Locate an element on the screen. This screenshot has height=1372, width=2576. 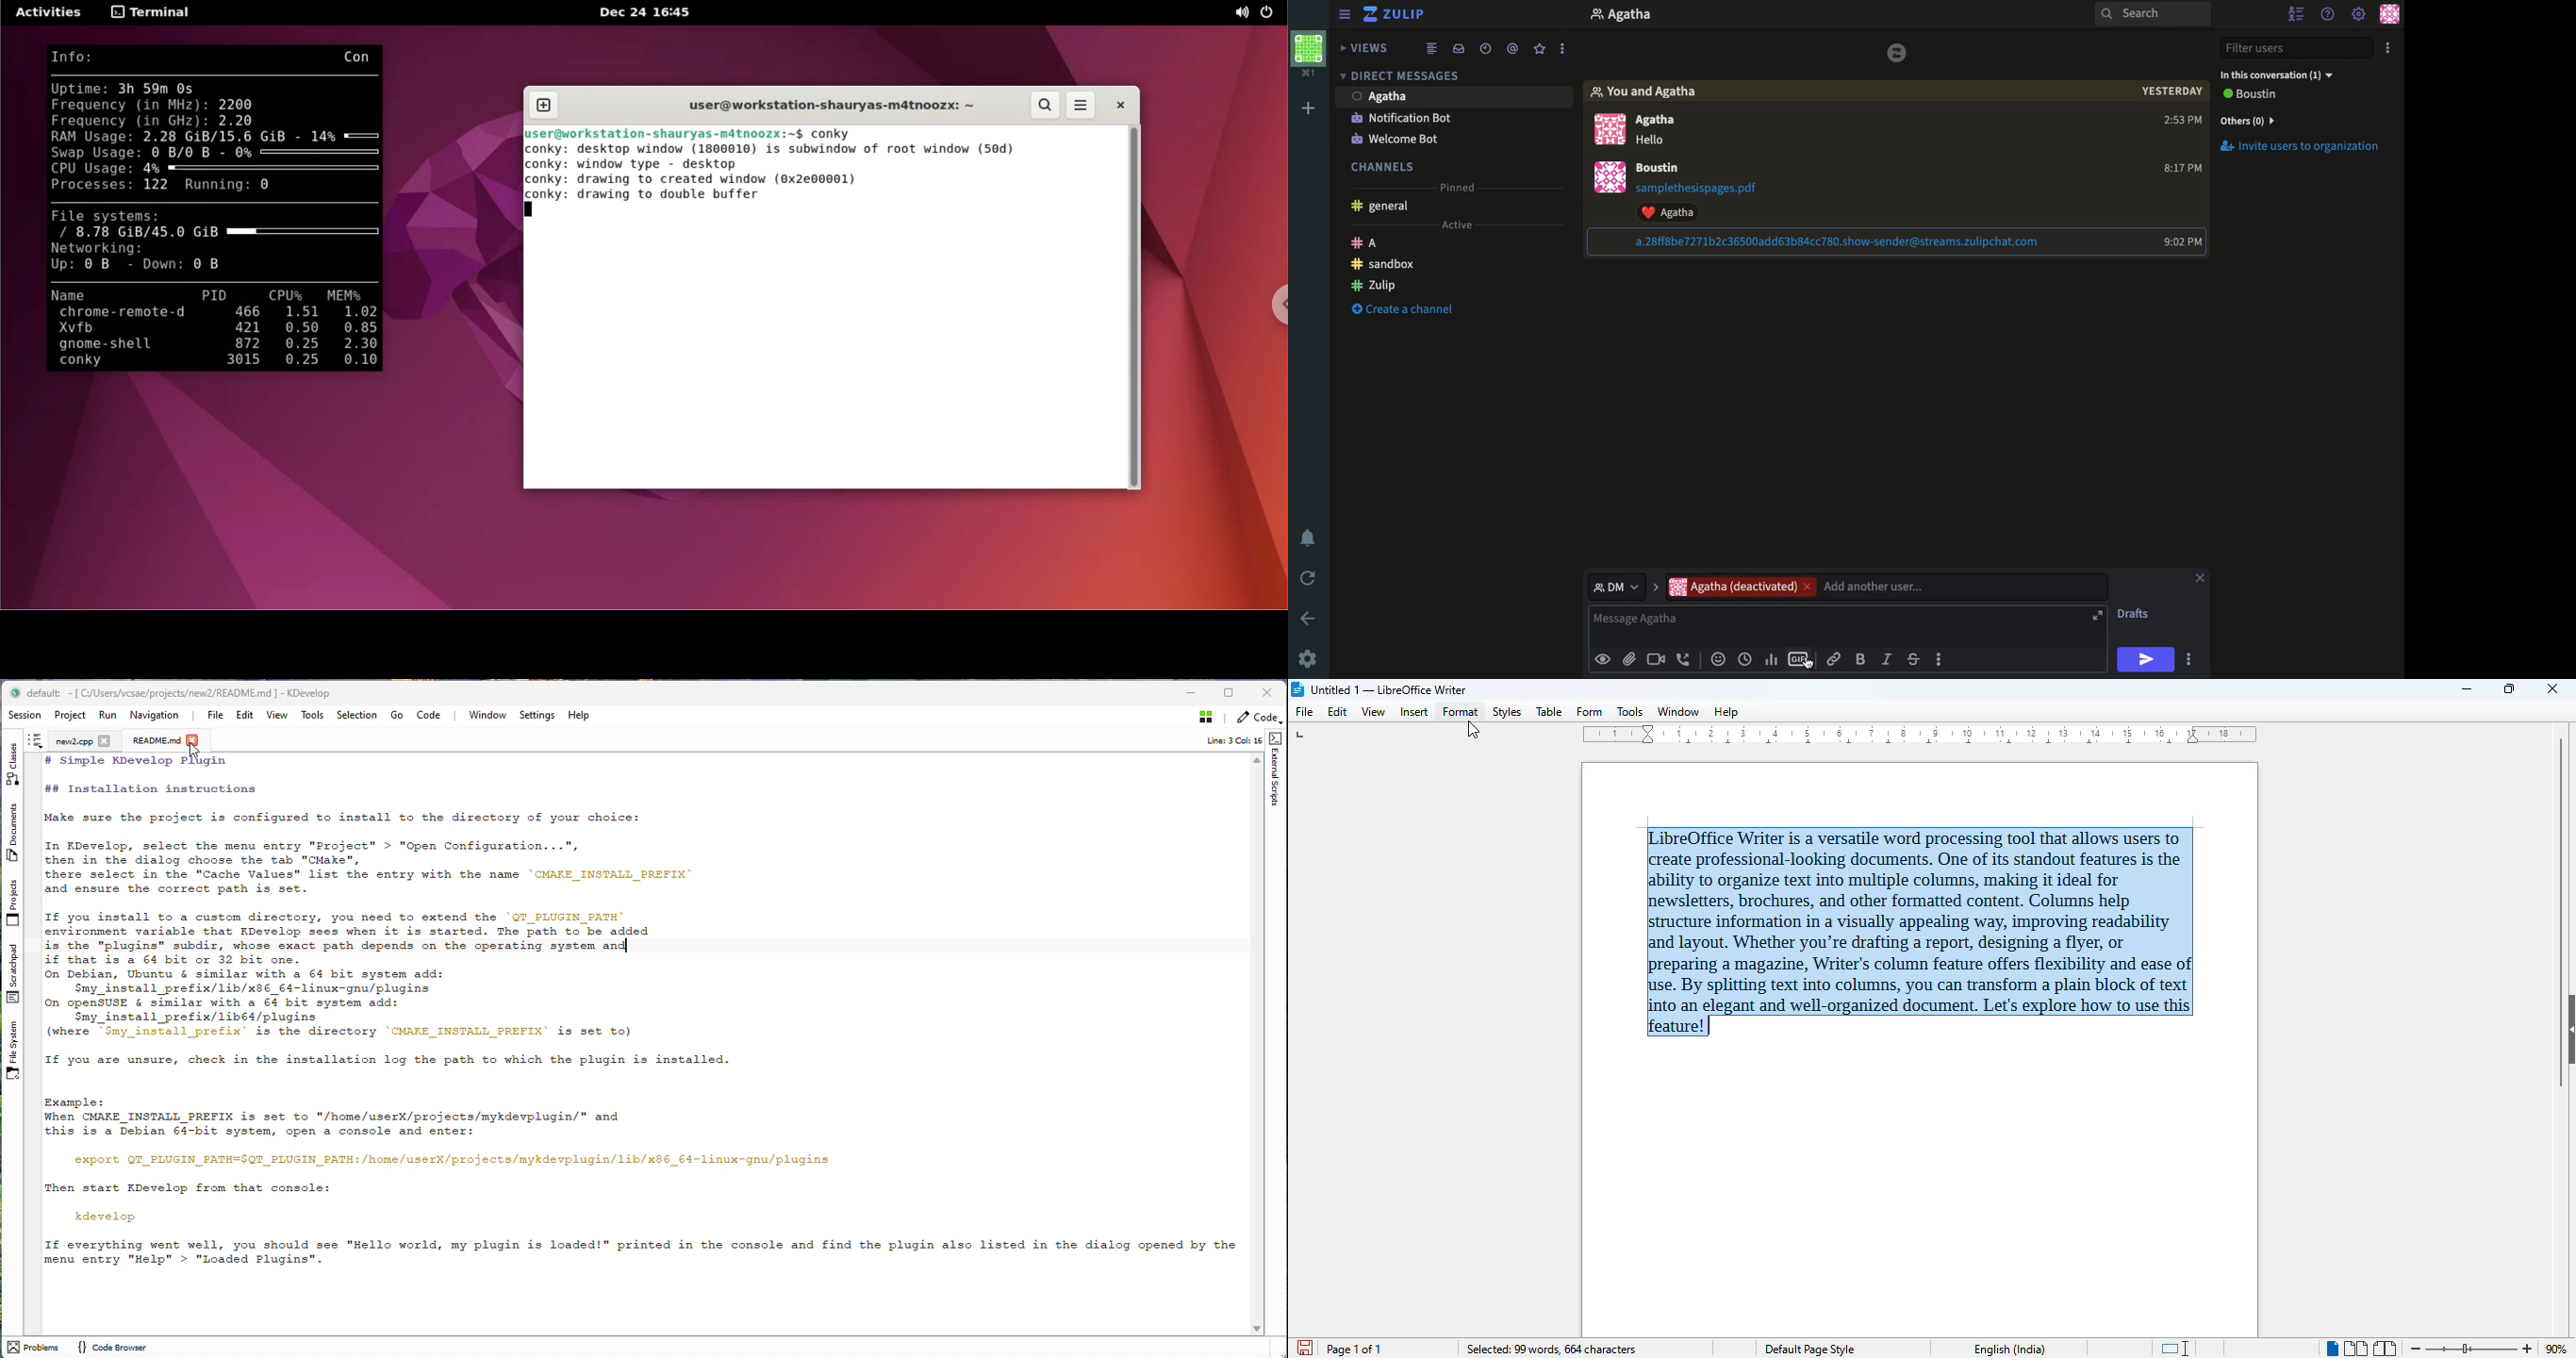
Global time is located at coordinates (1746, 658).